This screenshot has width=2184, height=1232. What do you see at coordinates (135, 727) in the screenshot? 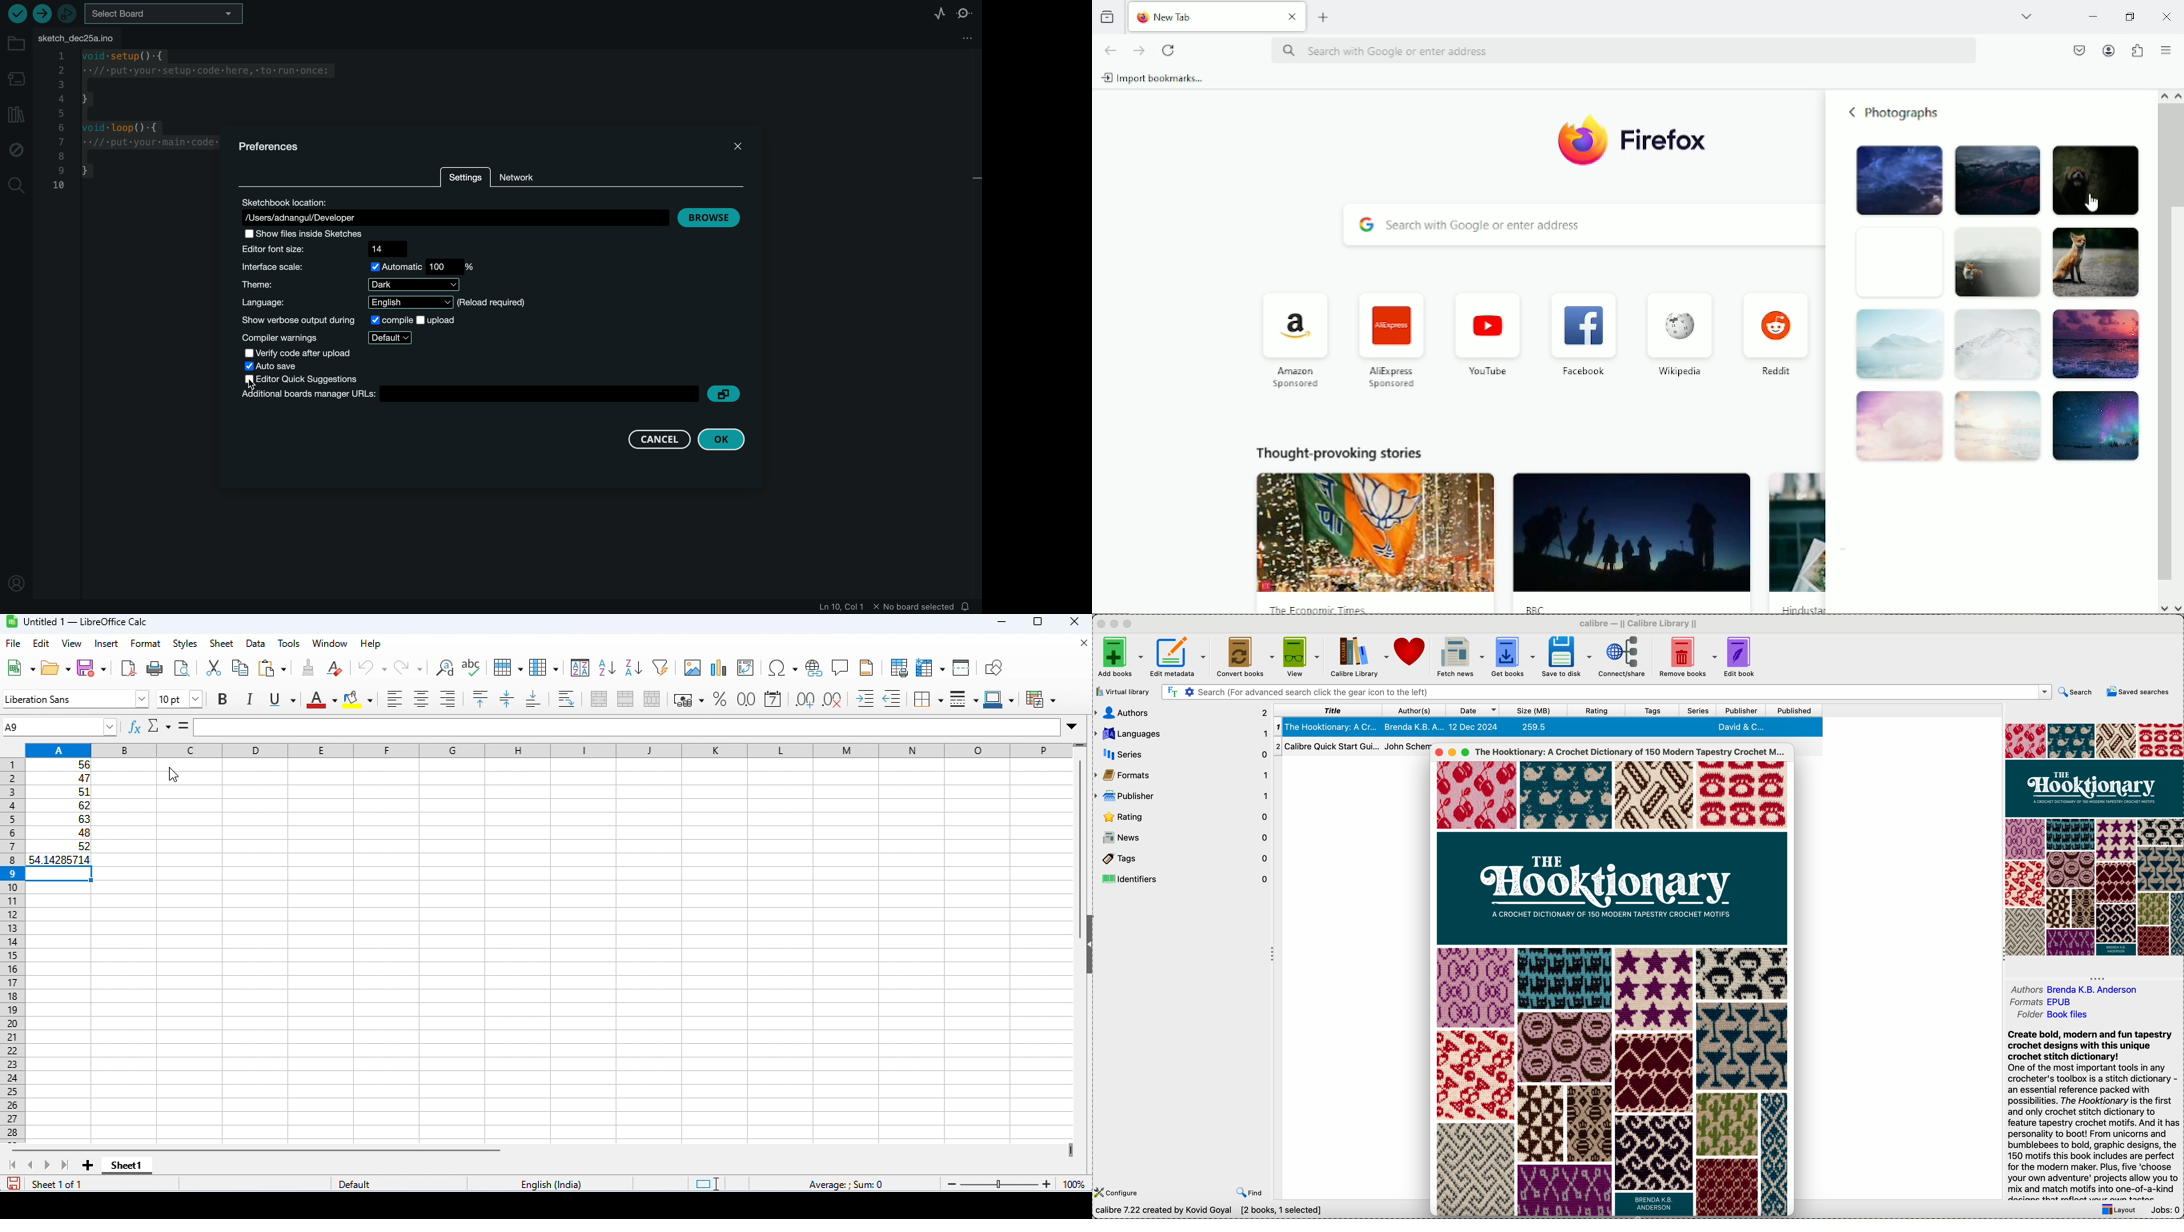
I see `function wizard` at bounding box center [135, 727].